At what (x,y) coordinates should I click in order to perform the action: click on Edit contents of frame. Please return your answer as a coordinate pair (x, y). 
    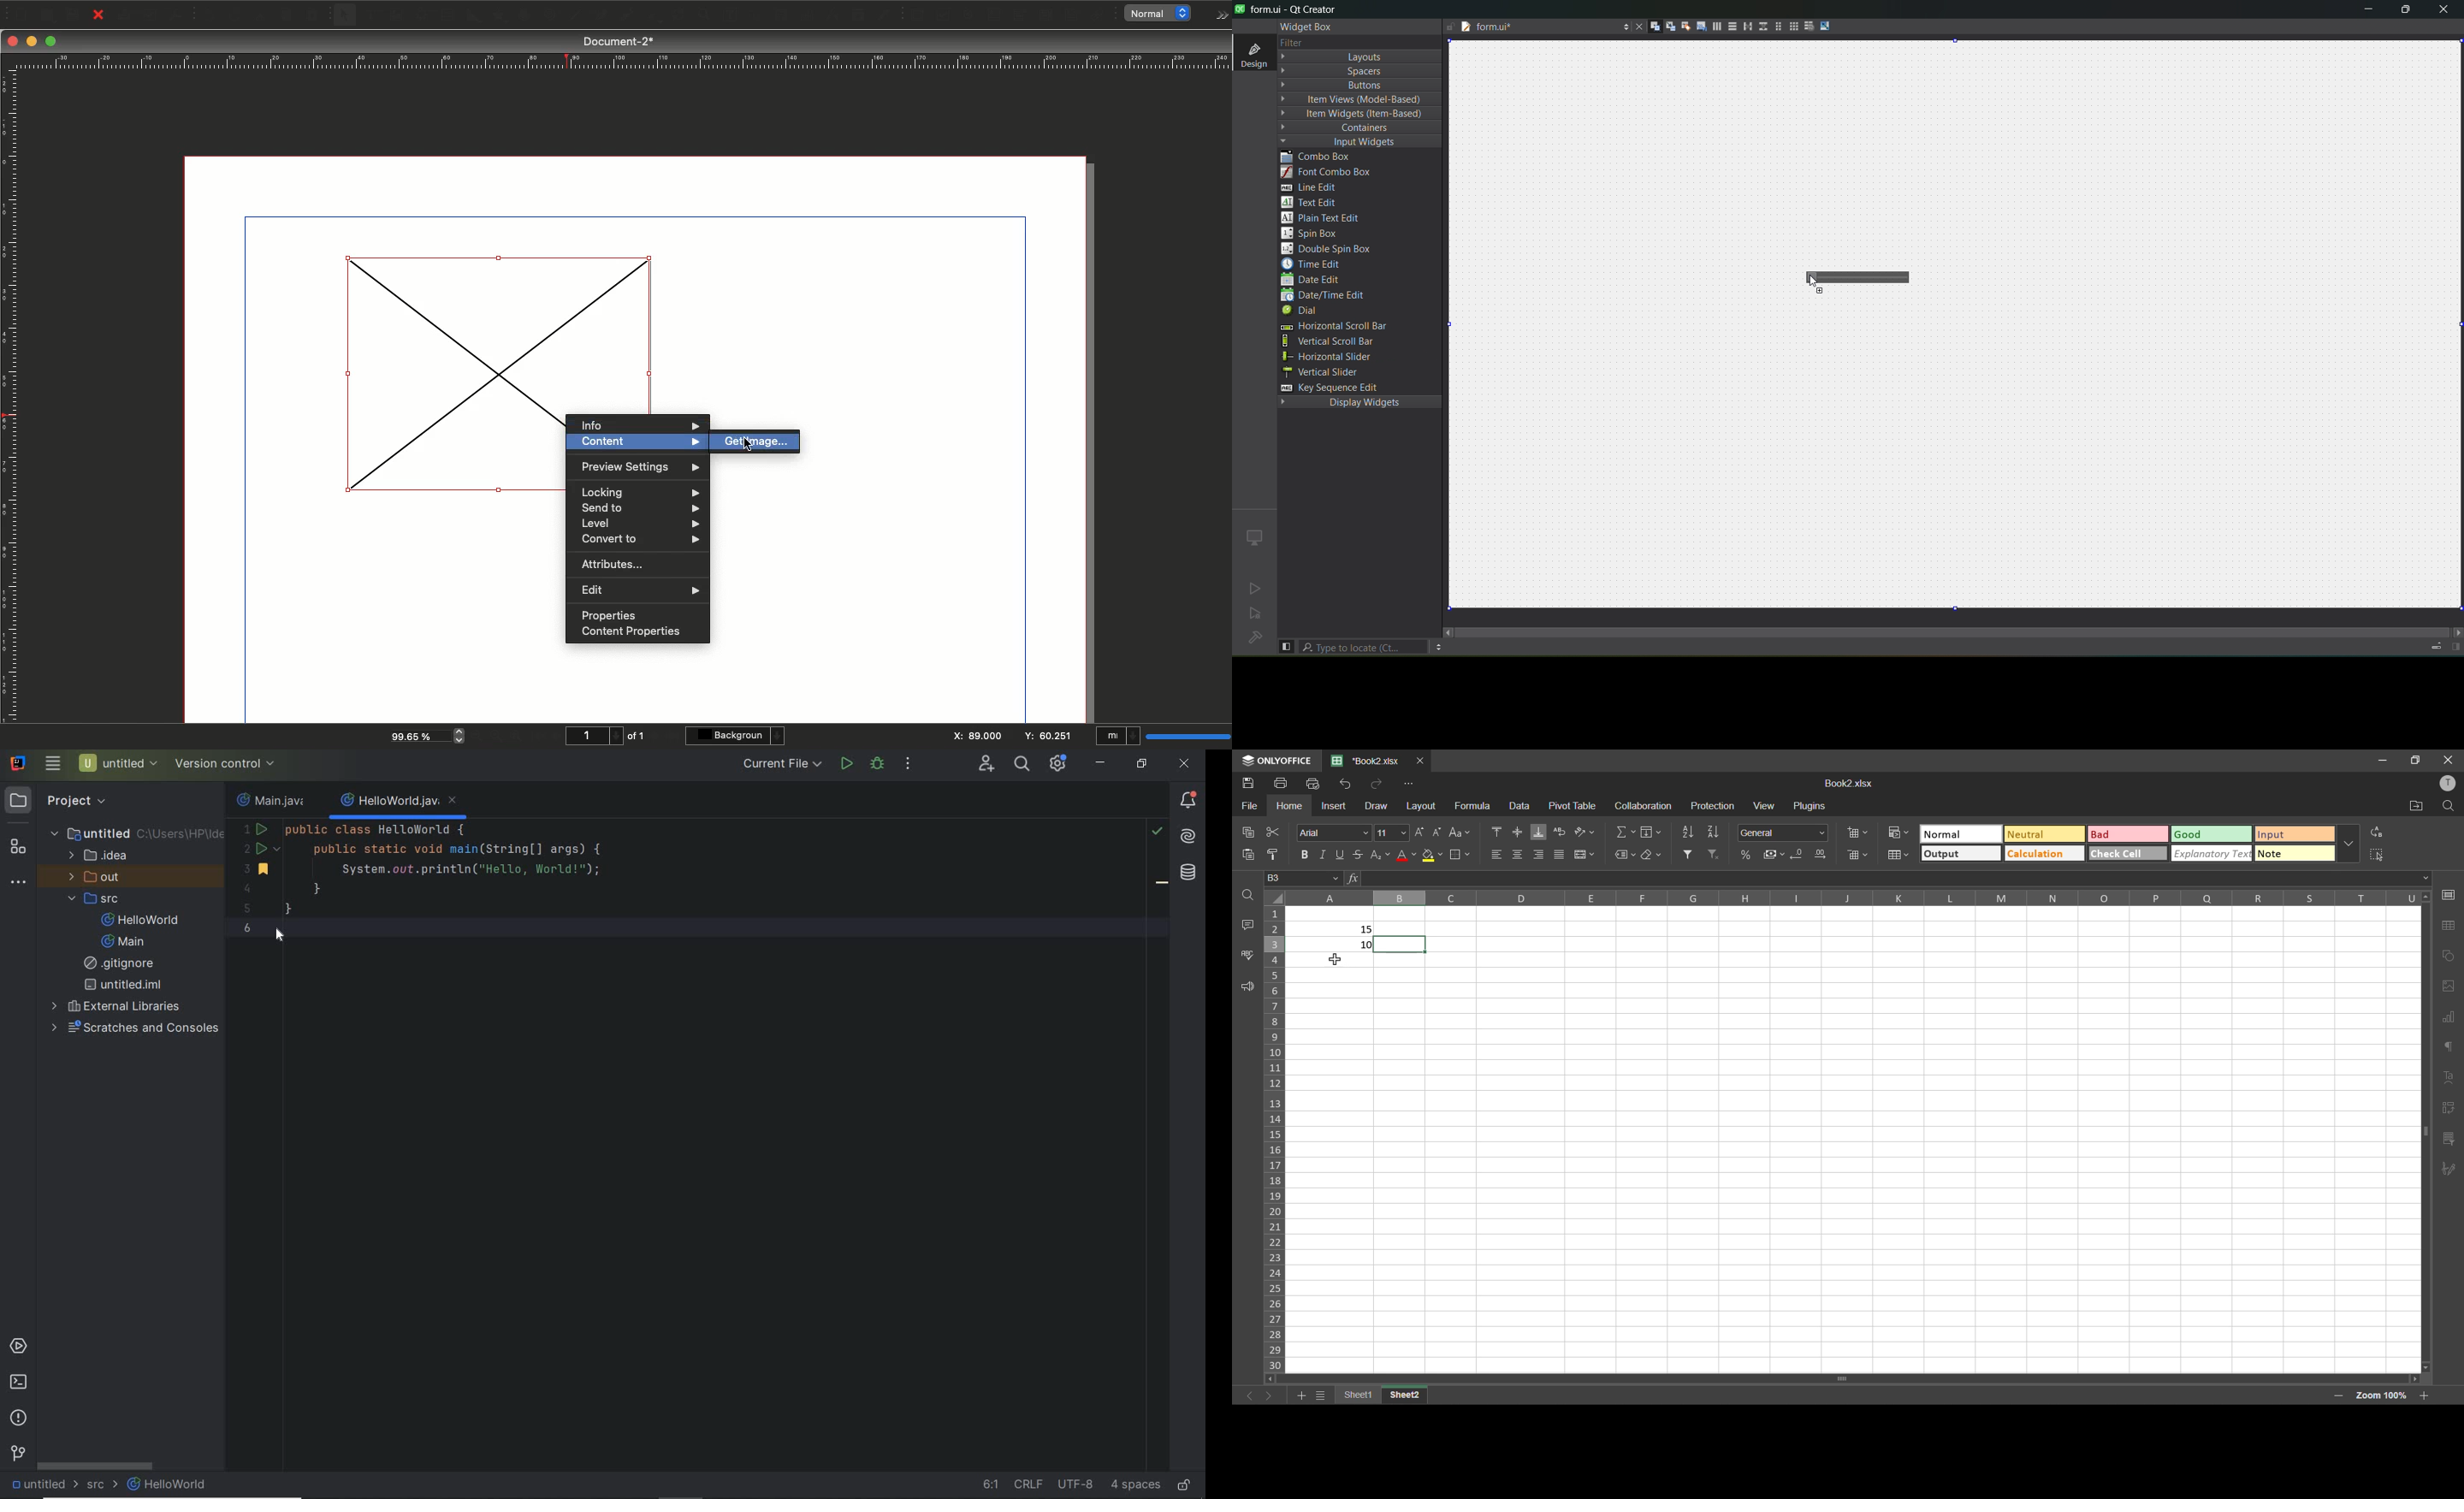
    Looking at the image, I should click on (713, 16).